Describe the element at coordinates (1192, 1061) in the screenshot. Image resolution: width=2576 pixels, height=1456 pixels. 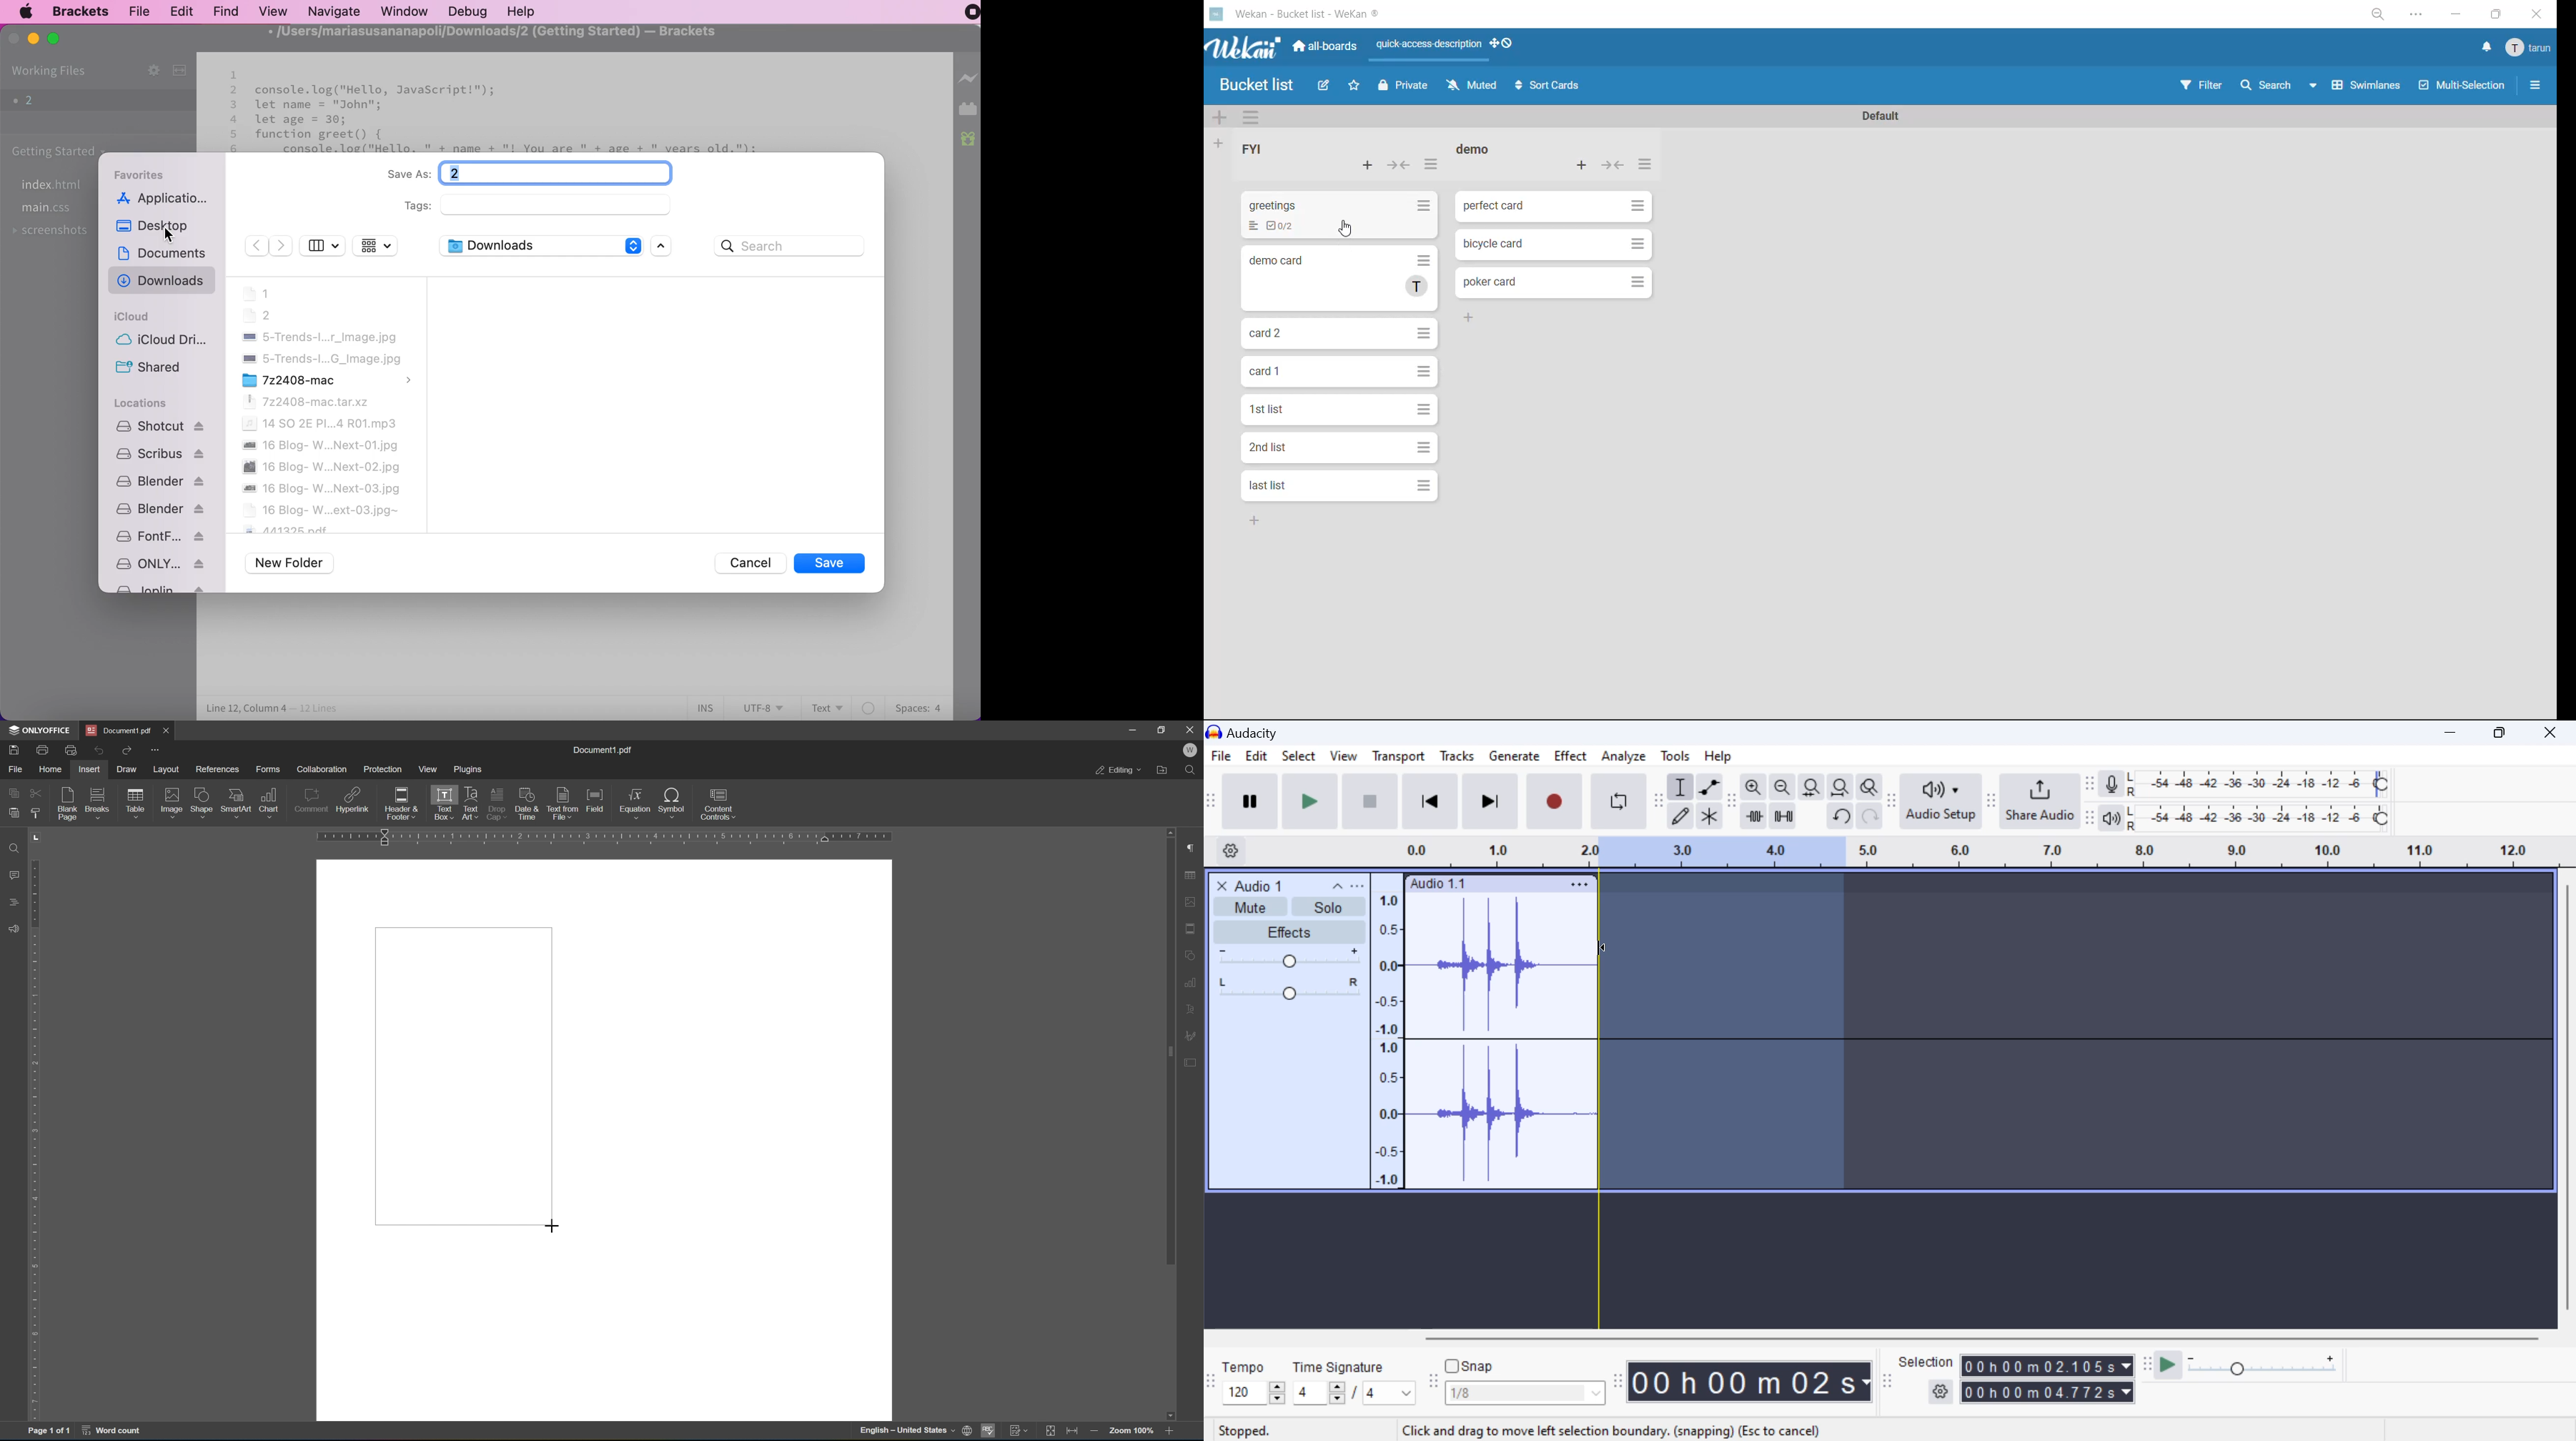
I see `Form settings` at that location.